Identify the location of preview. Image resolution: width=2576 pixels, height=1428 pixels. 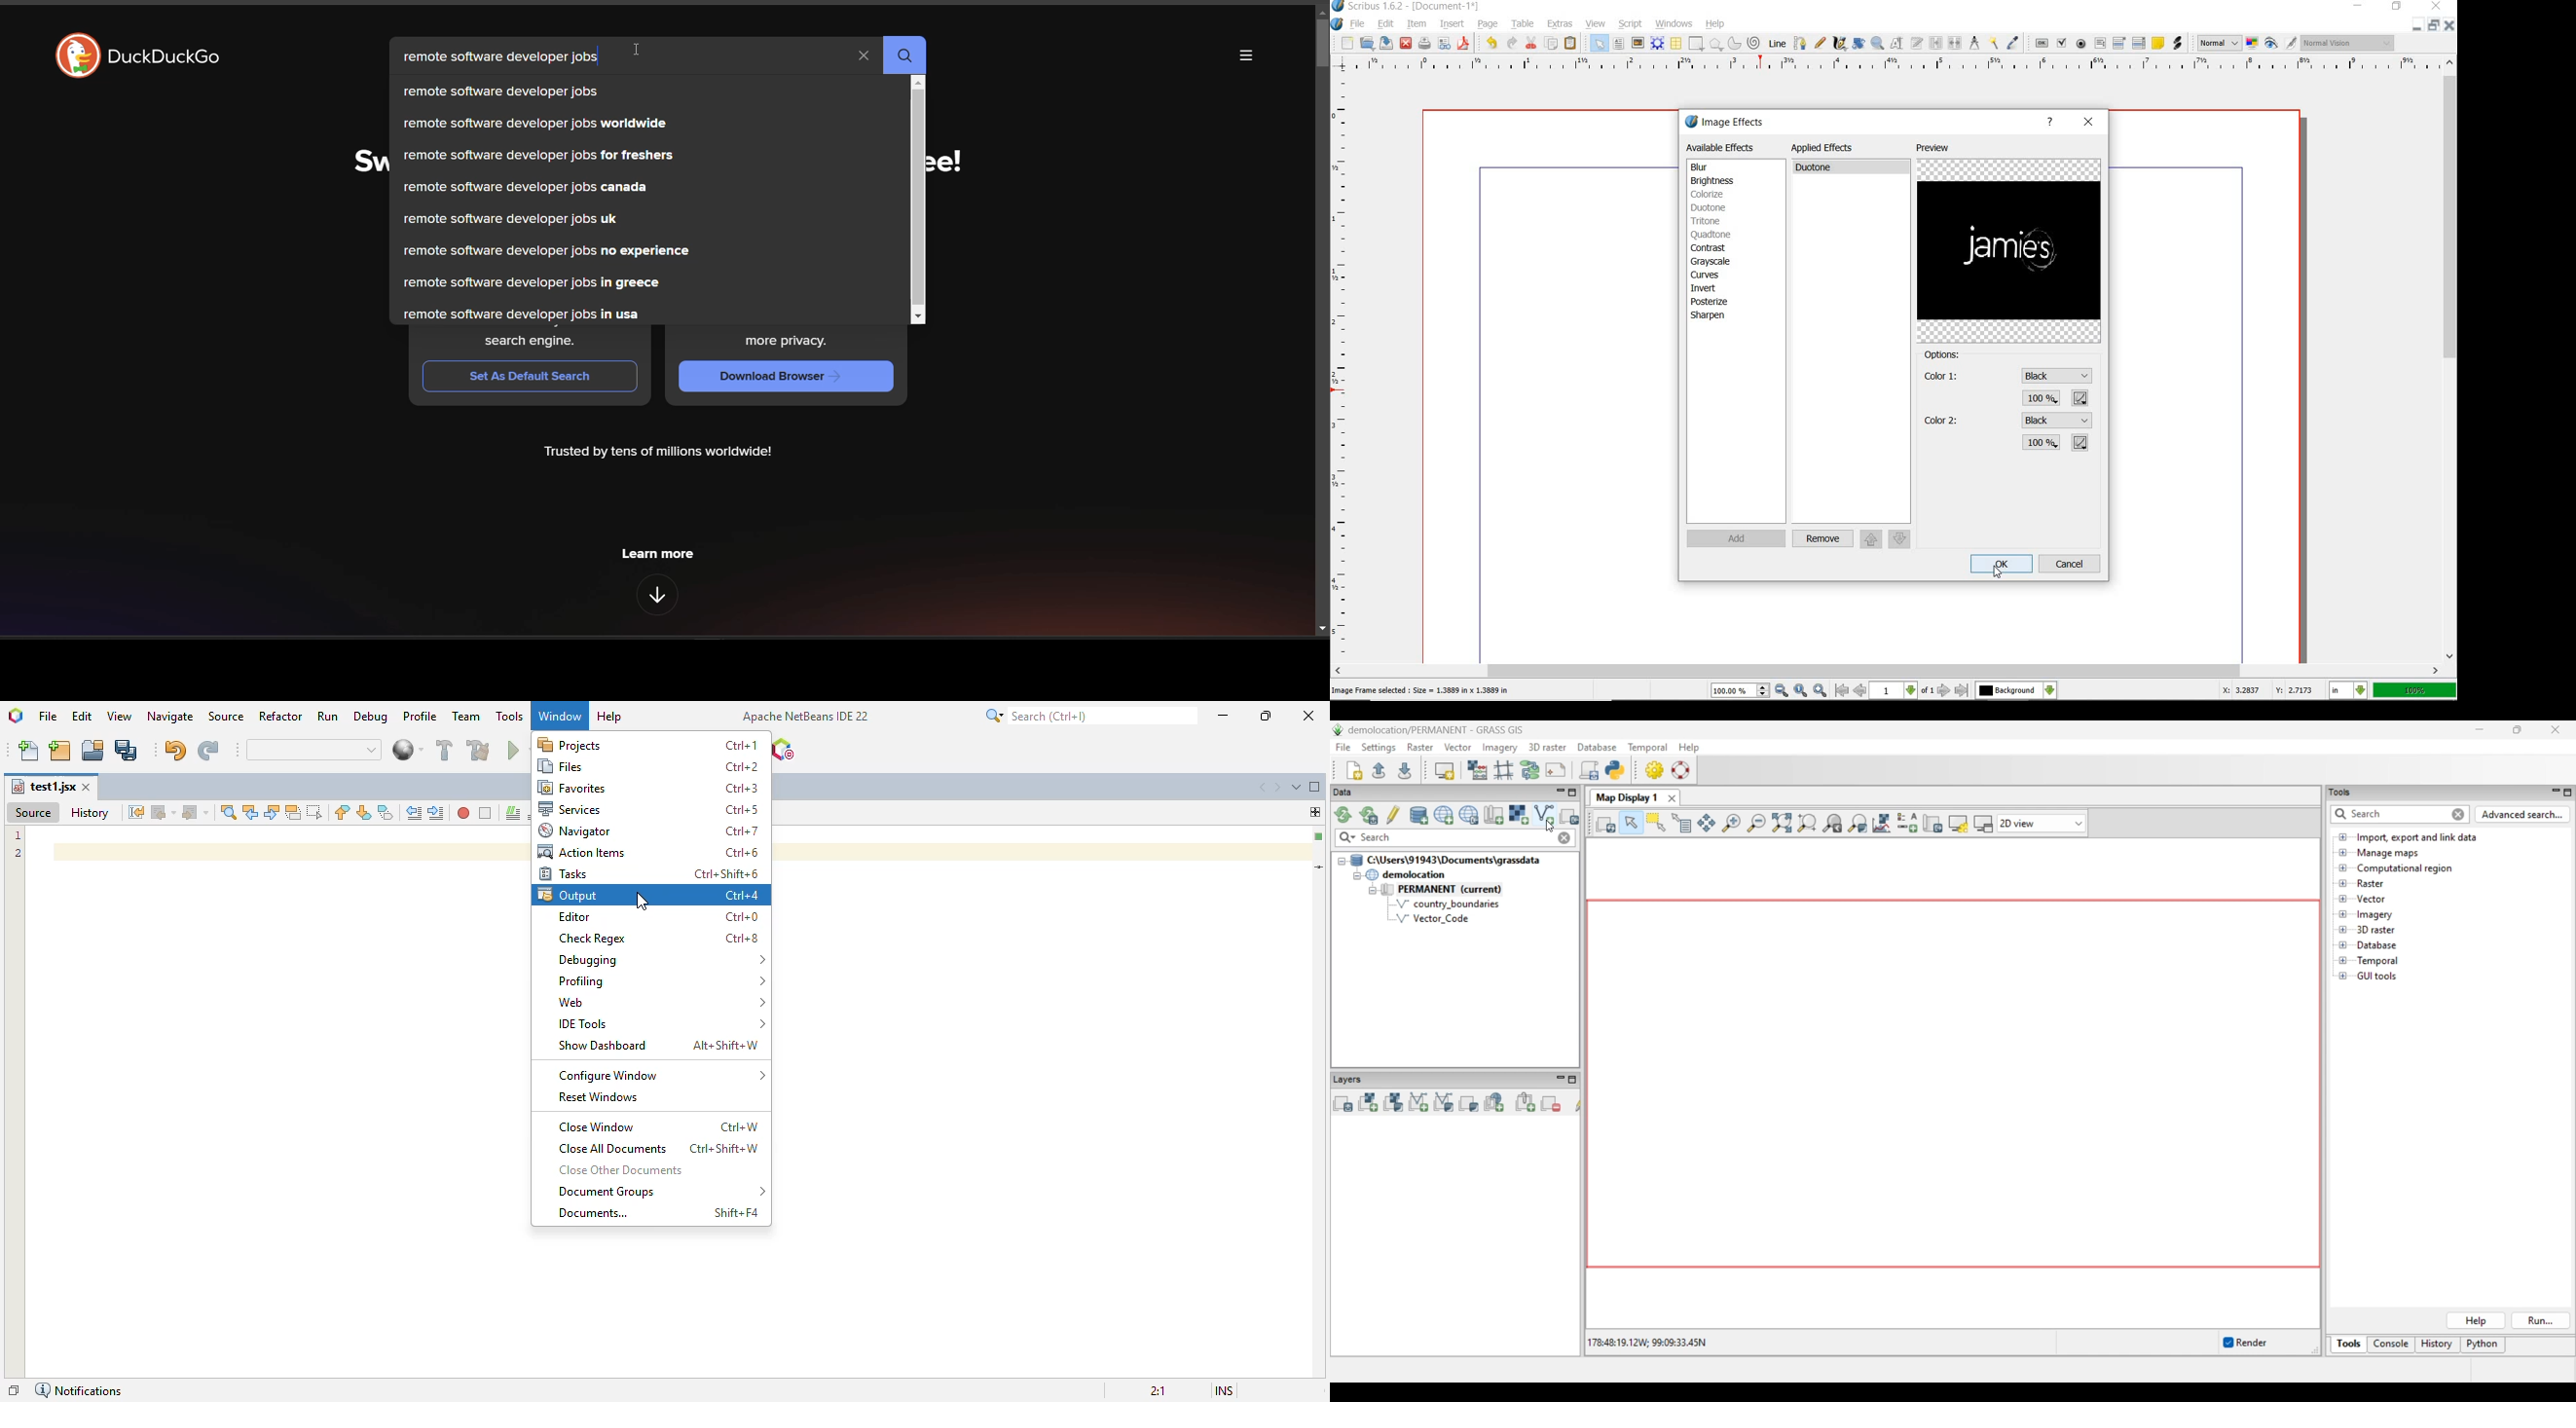
(1937, 148).